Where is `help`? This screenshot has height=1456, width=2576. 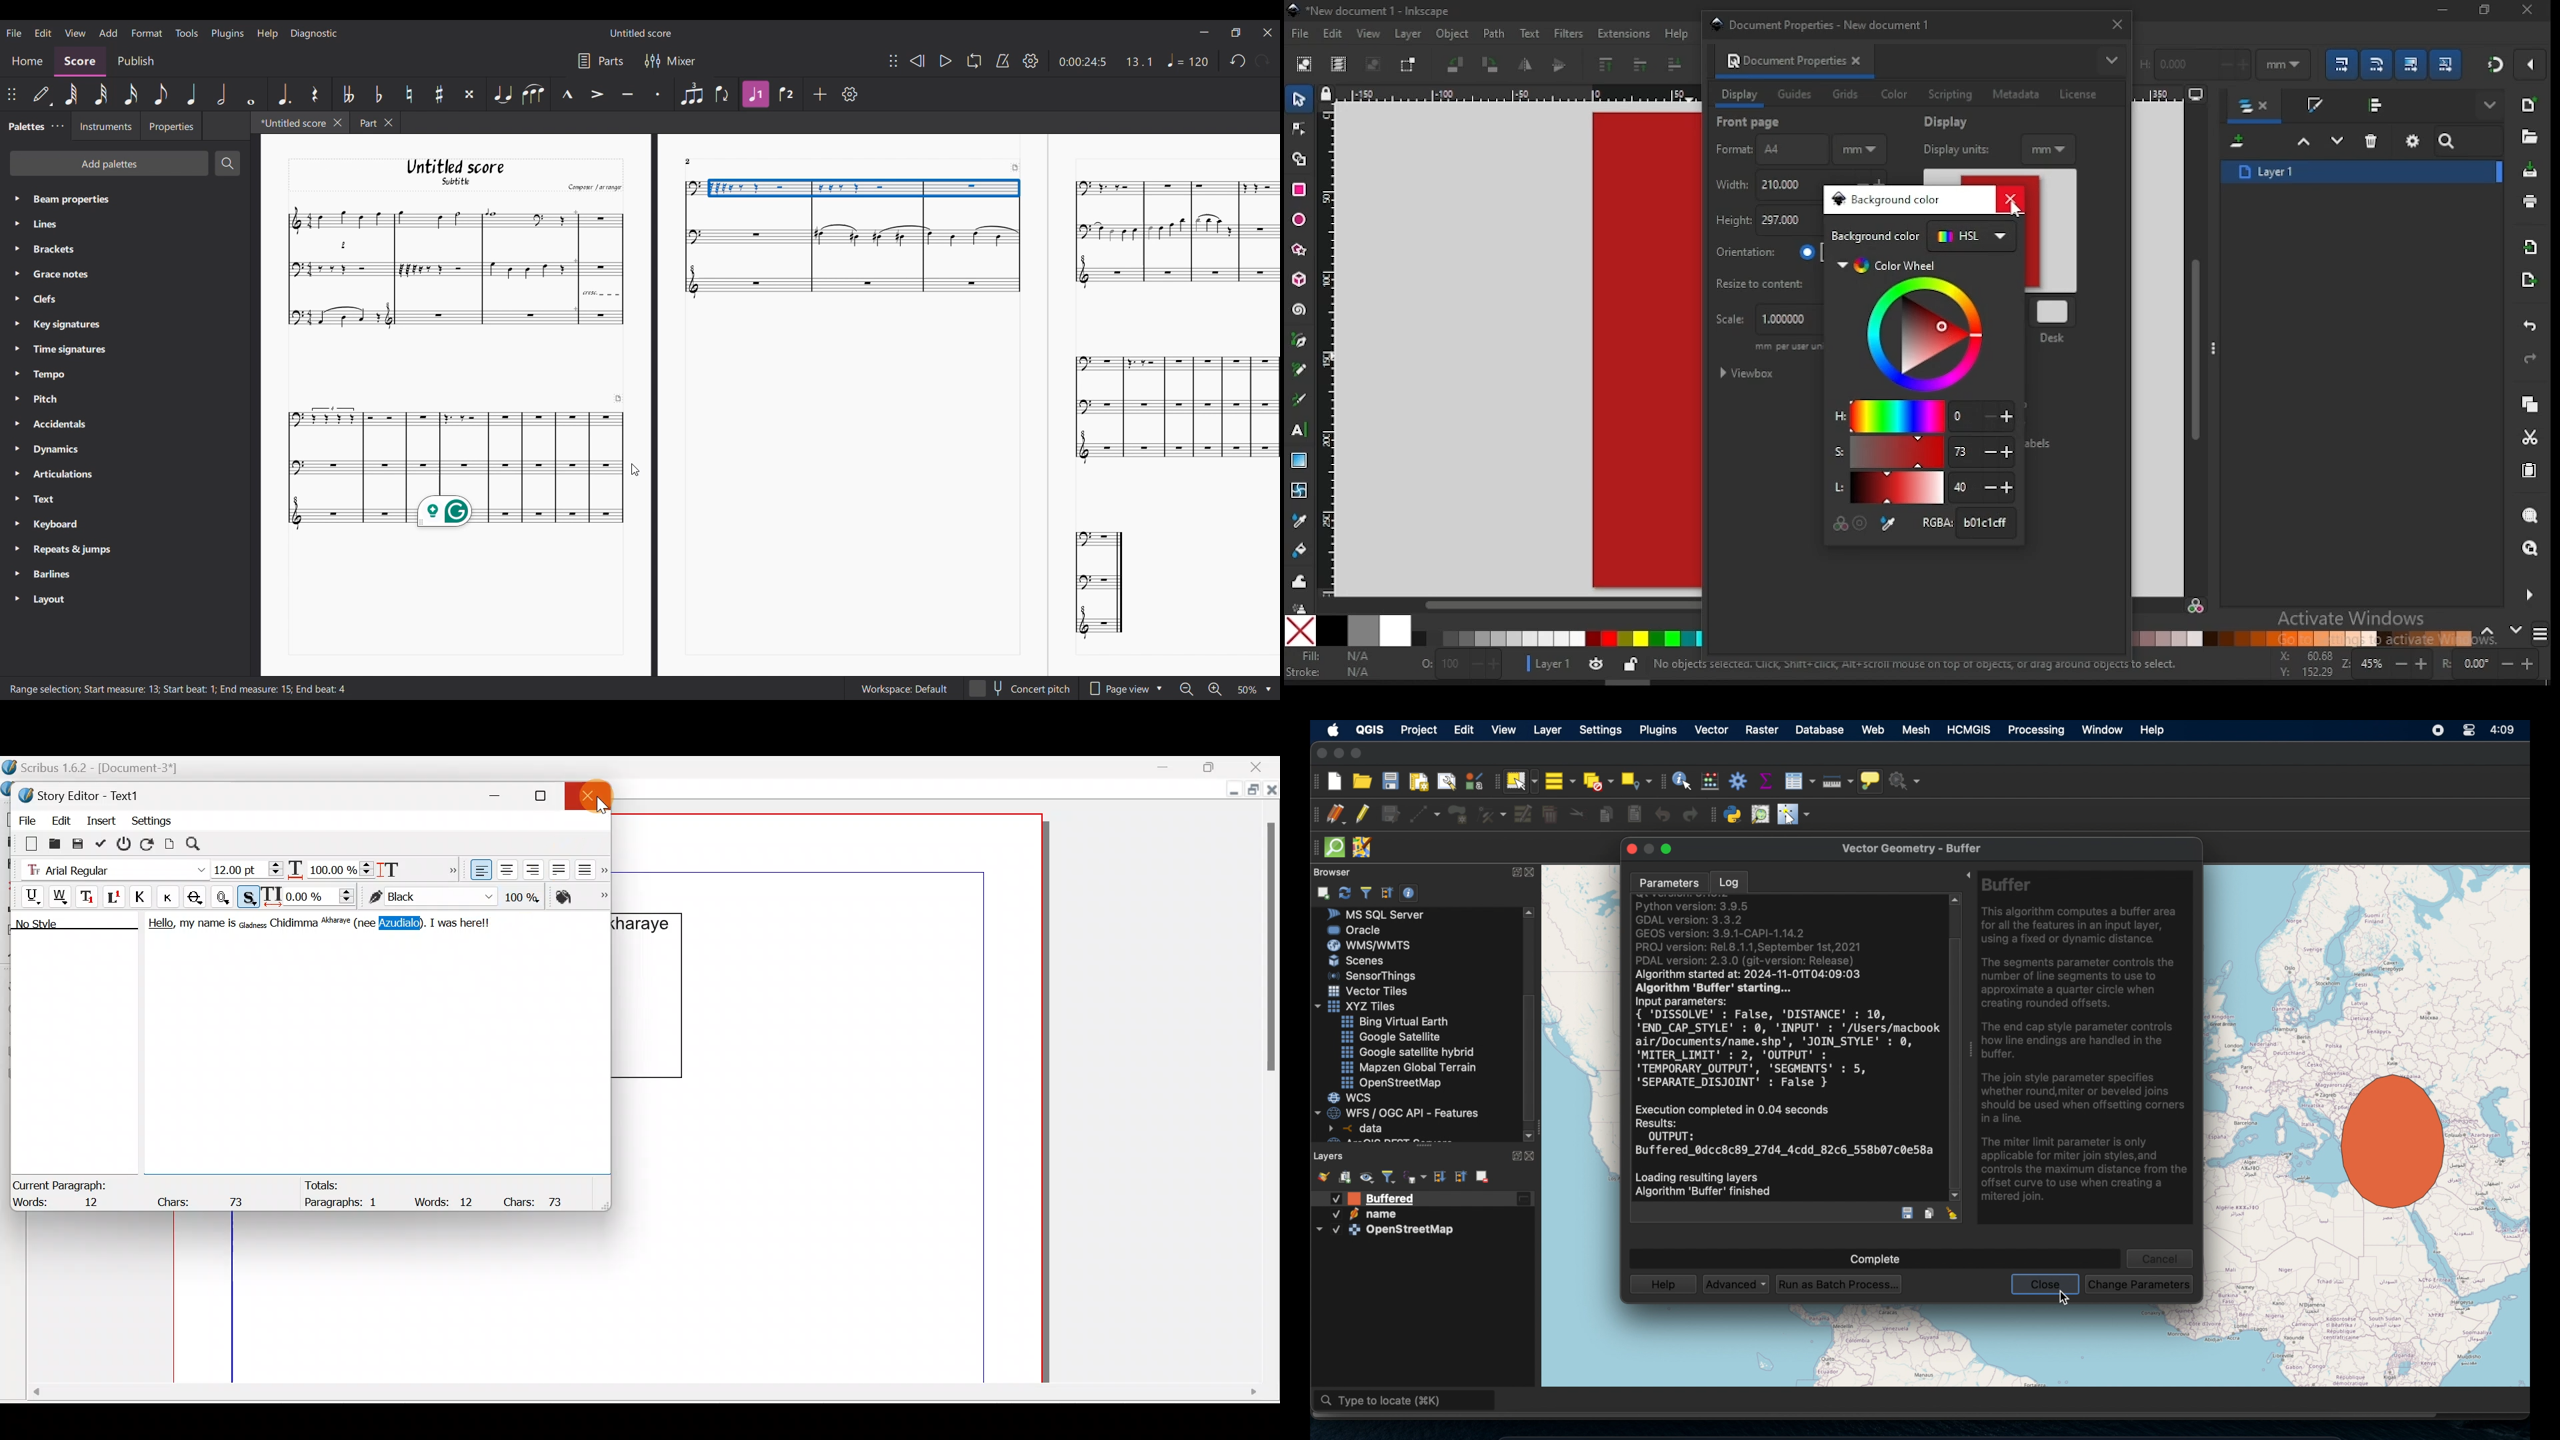
help is located at coordinates (1680, 33).